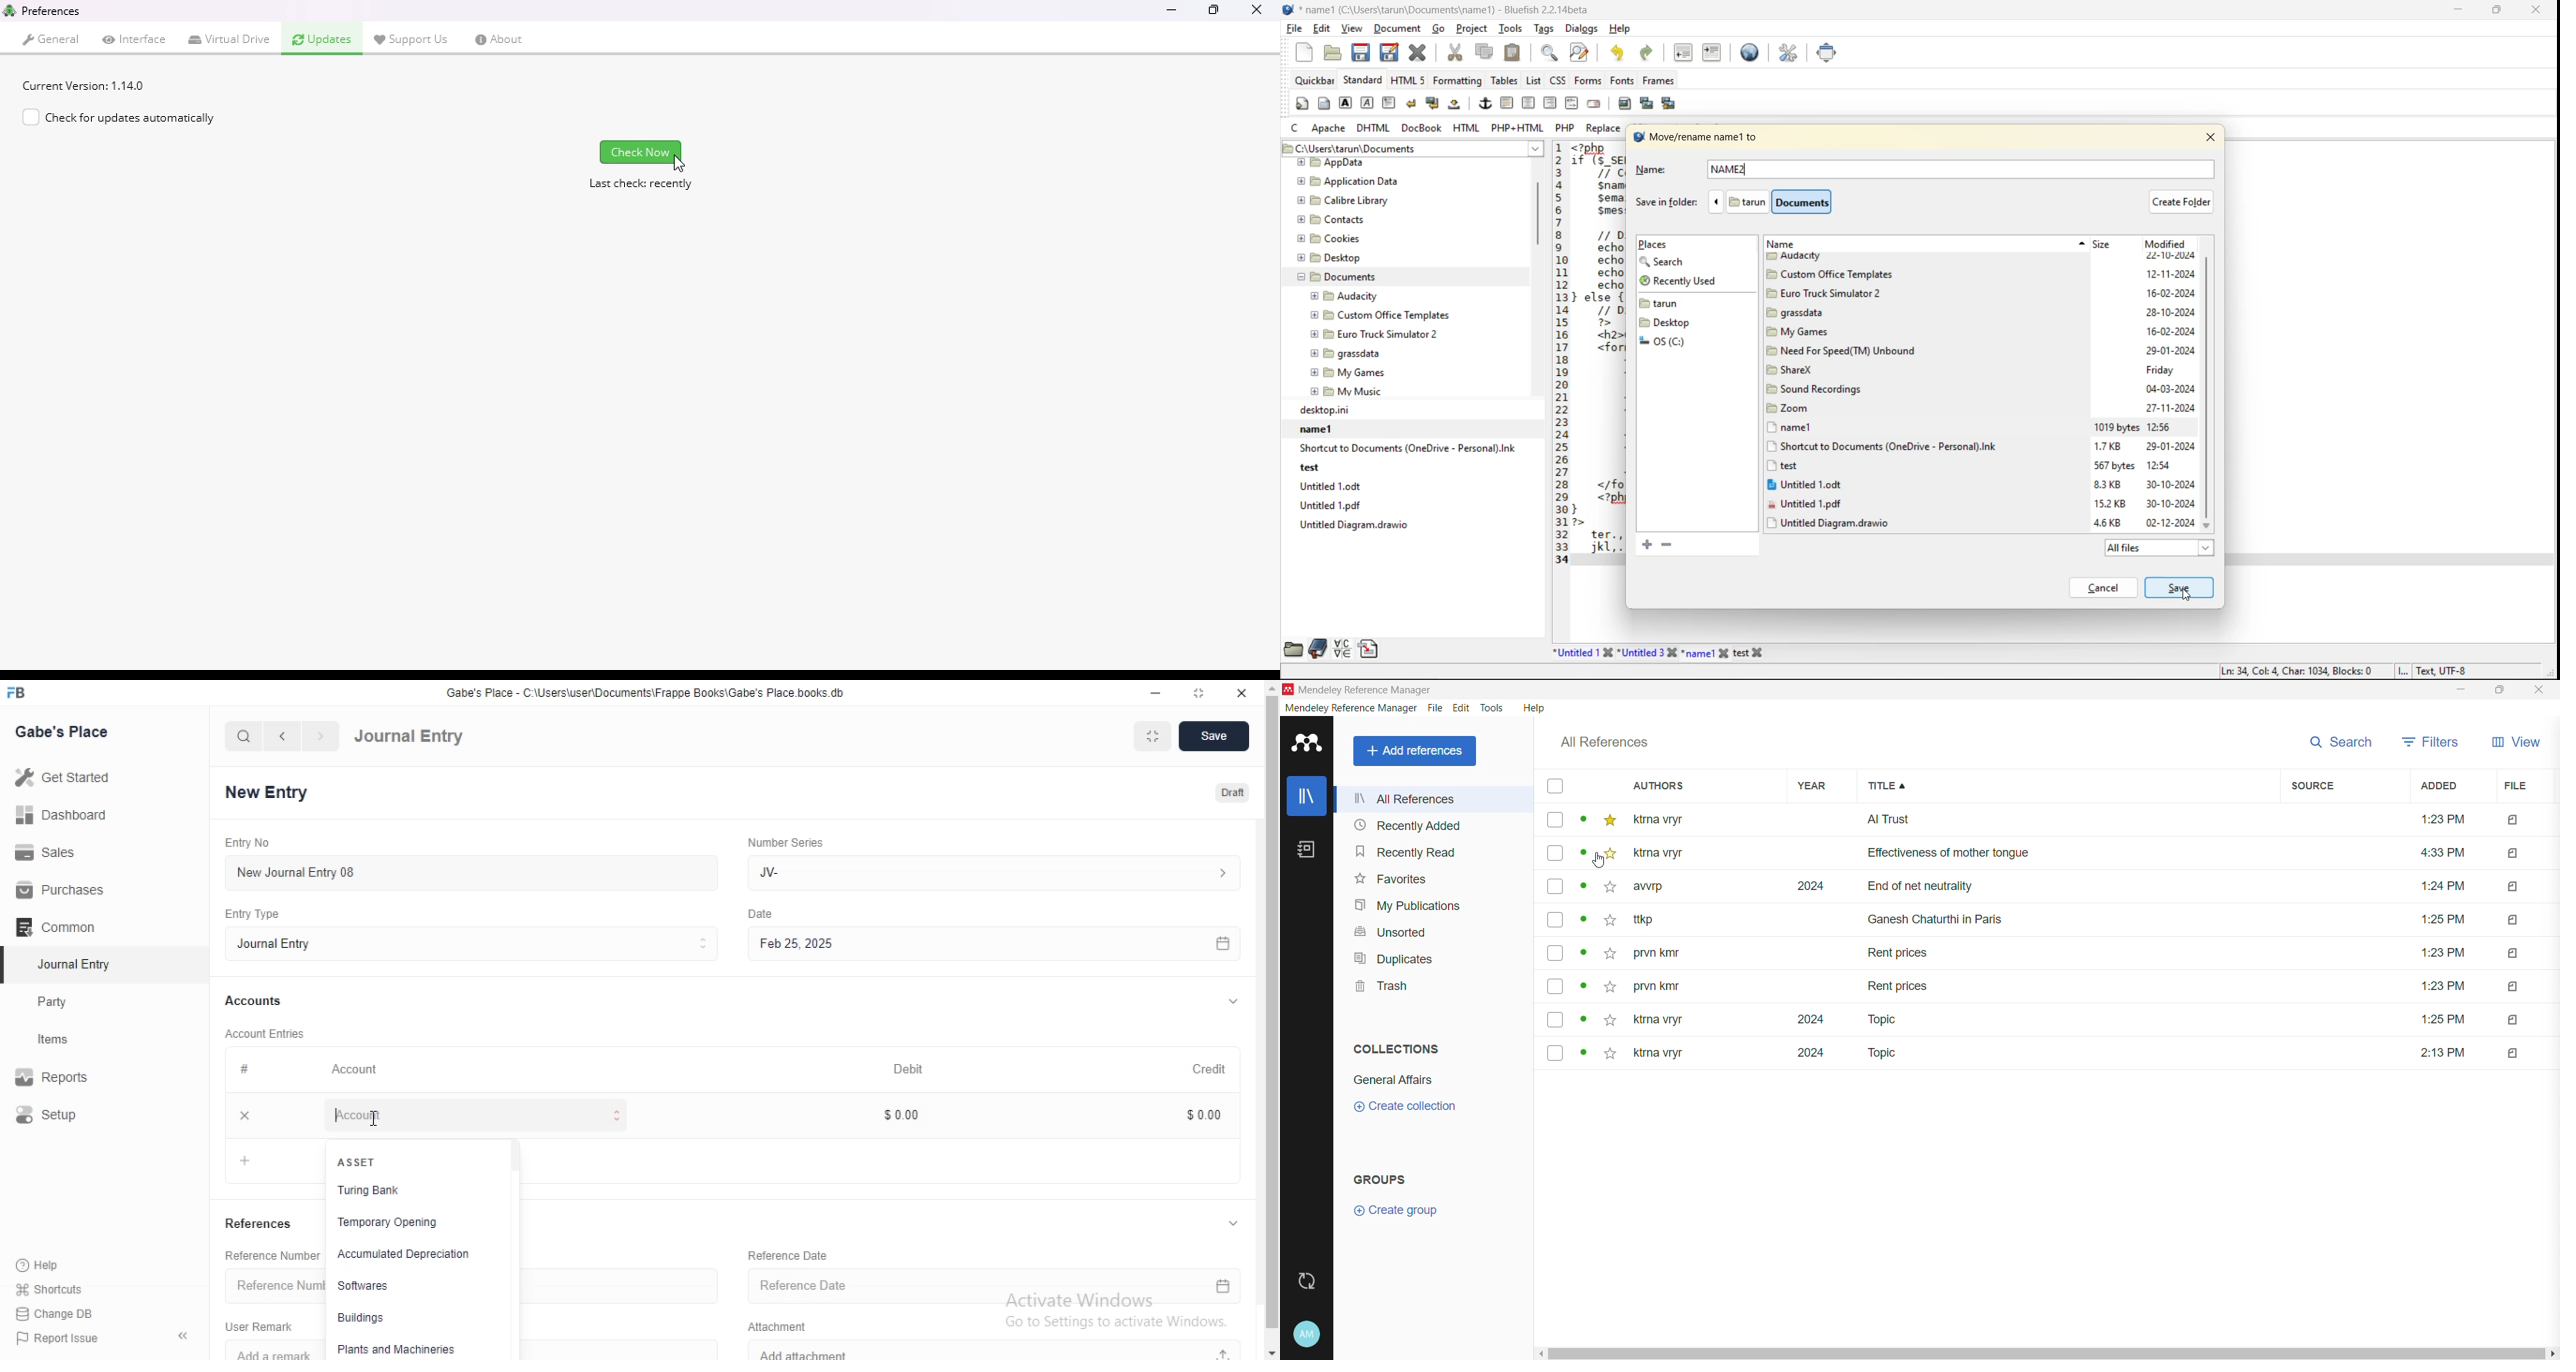 This screenshot has height=1372, width=2576. I want to click on , so click(2509, 821).